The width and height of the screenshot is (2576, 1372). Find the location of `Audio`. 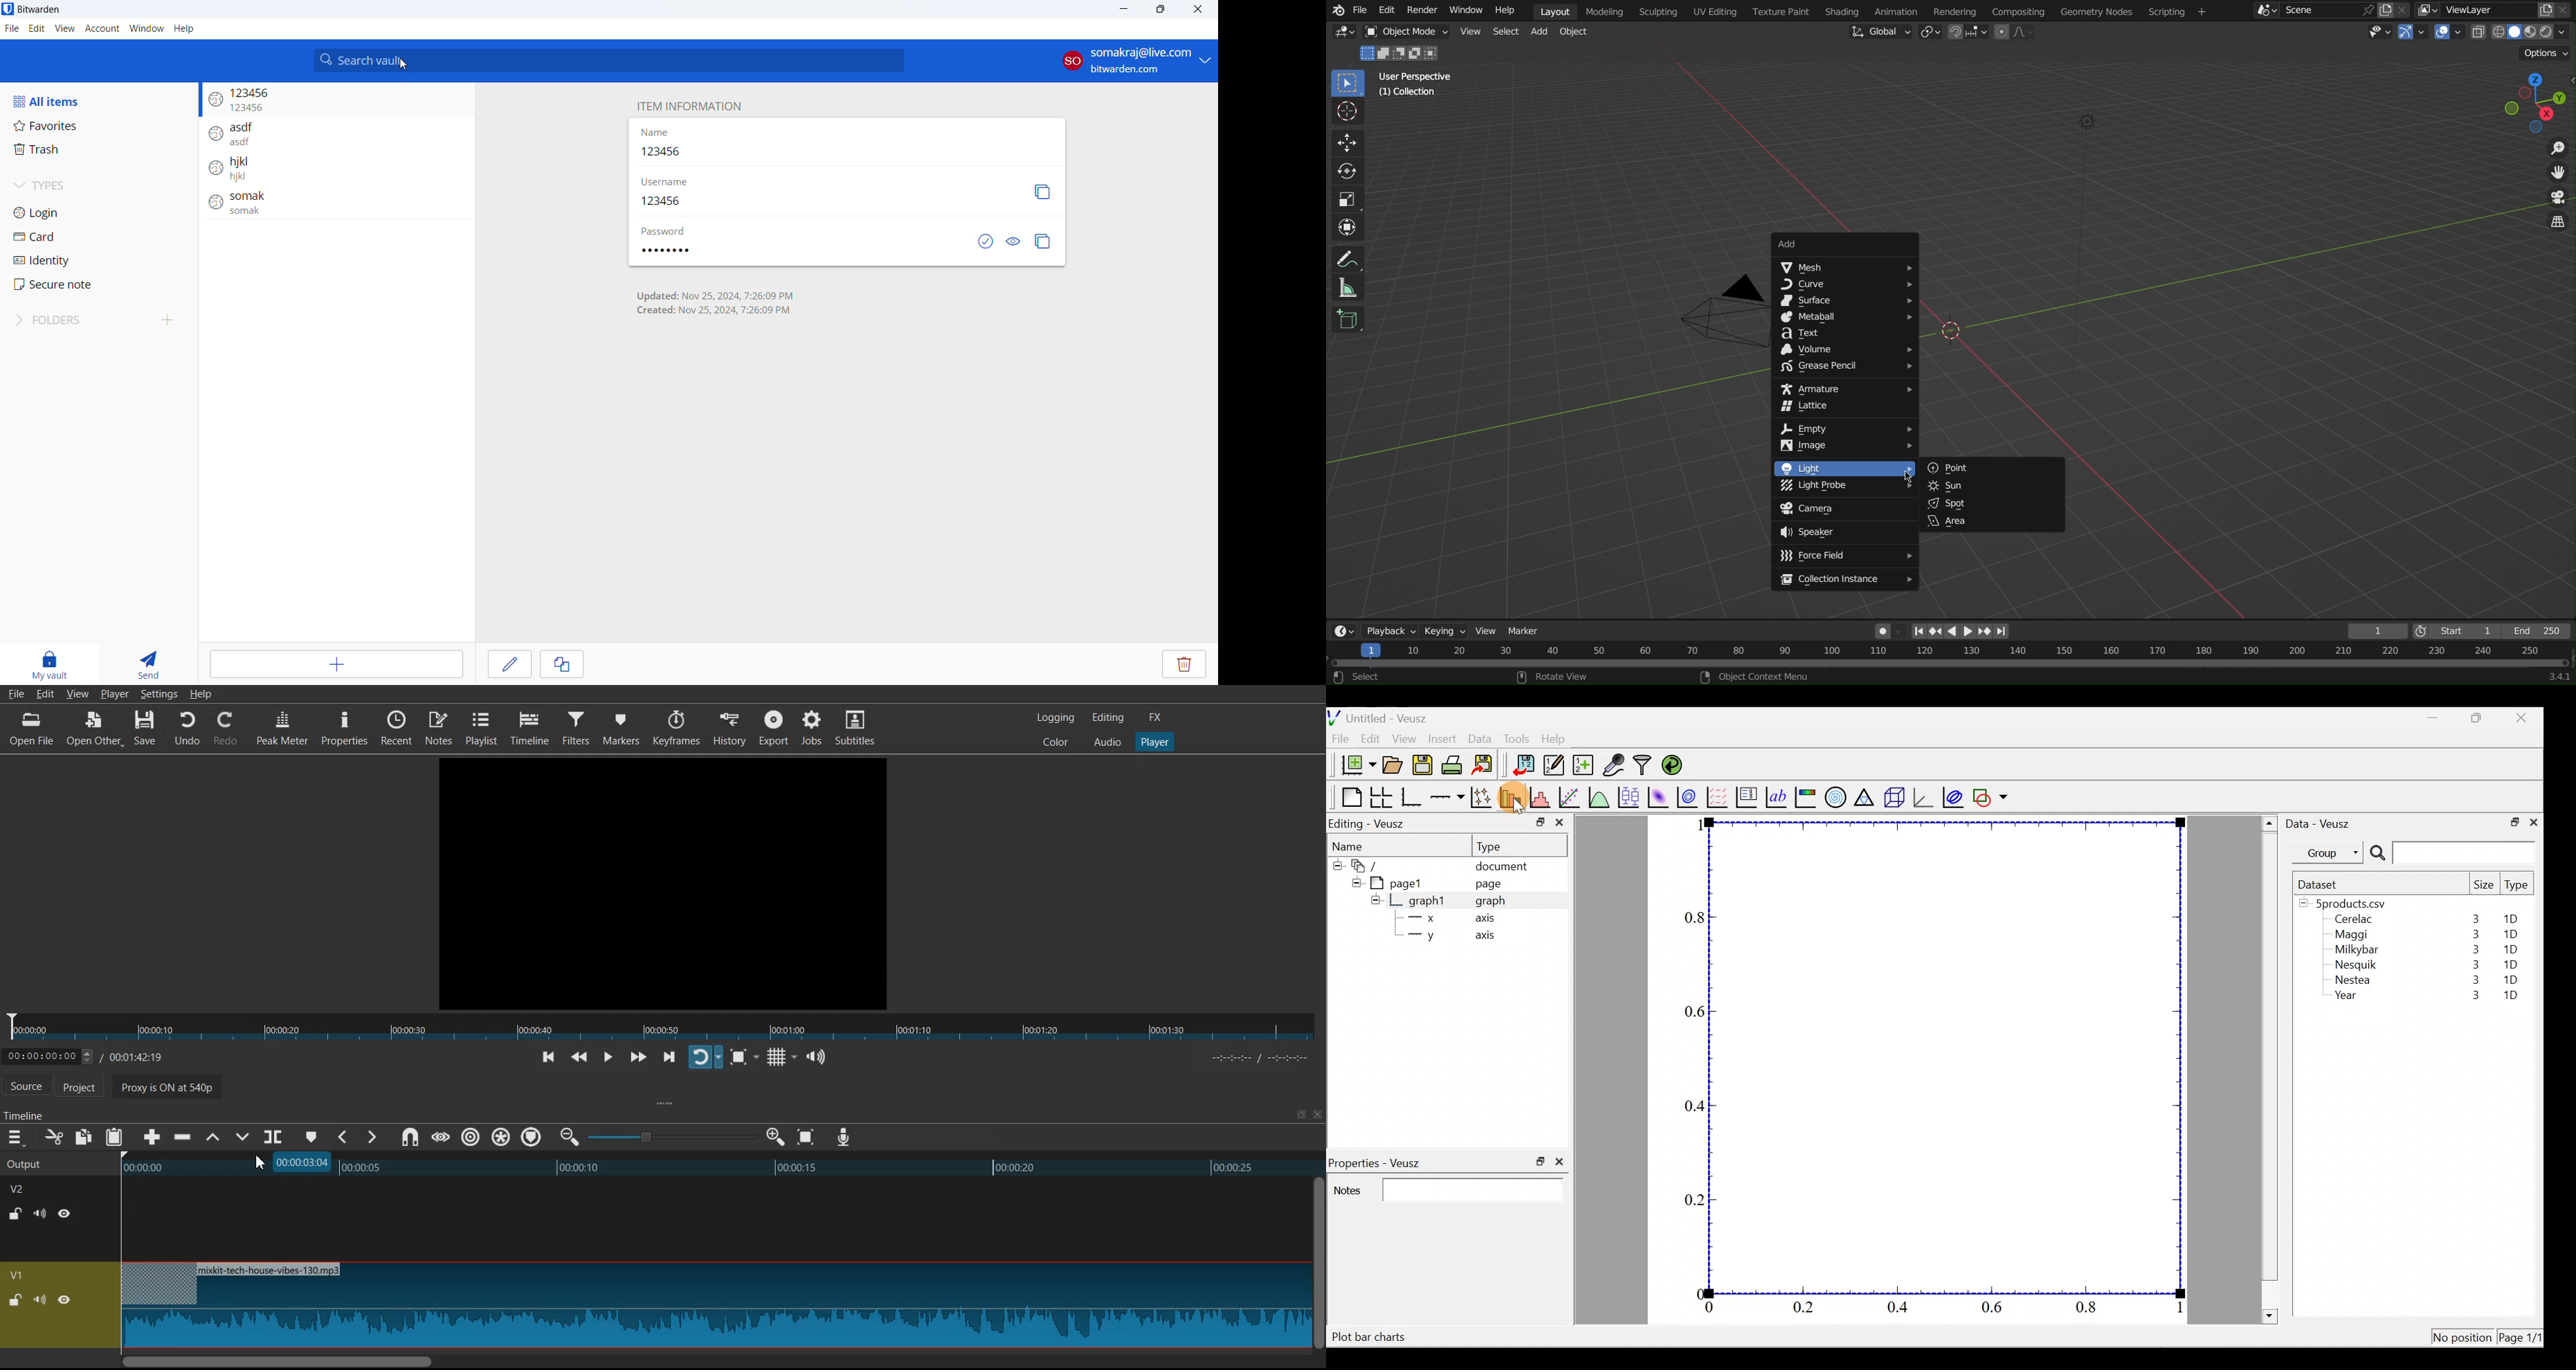

Audio is located at coordinates (1107, 741).